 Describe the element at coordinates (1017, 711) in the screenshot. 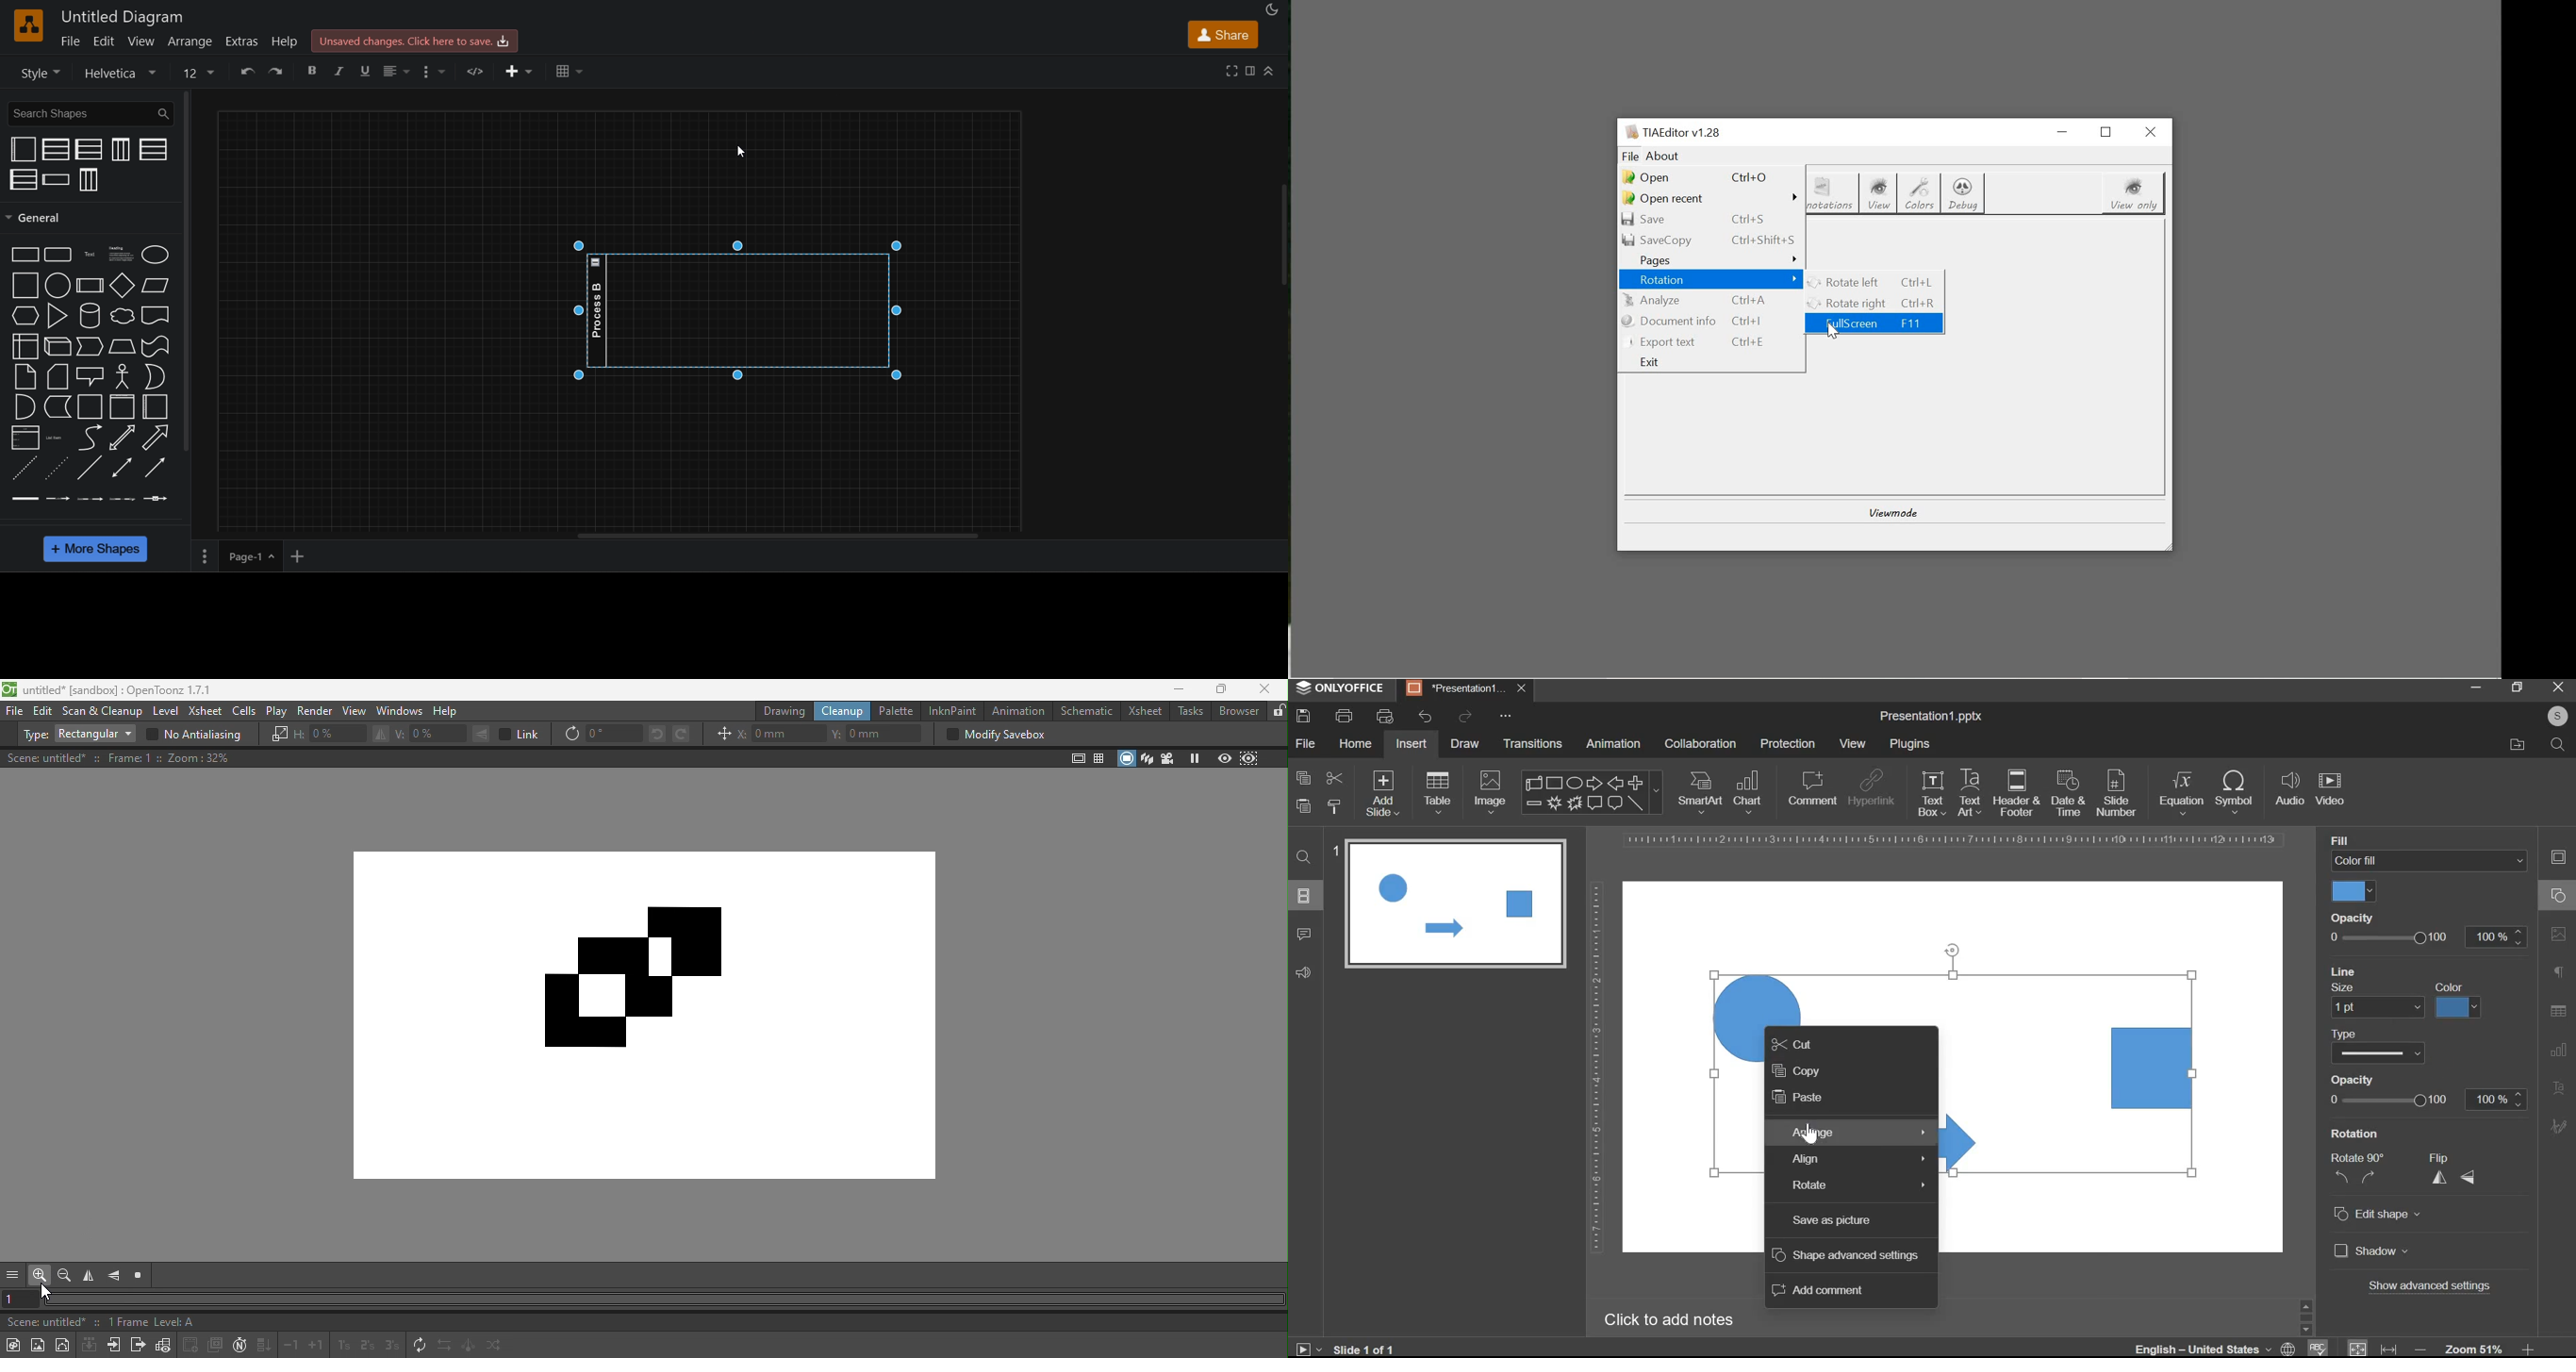

I see `Animation` at that location.